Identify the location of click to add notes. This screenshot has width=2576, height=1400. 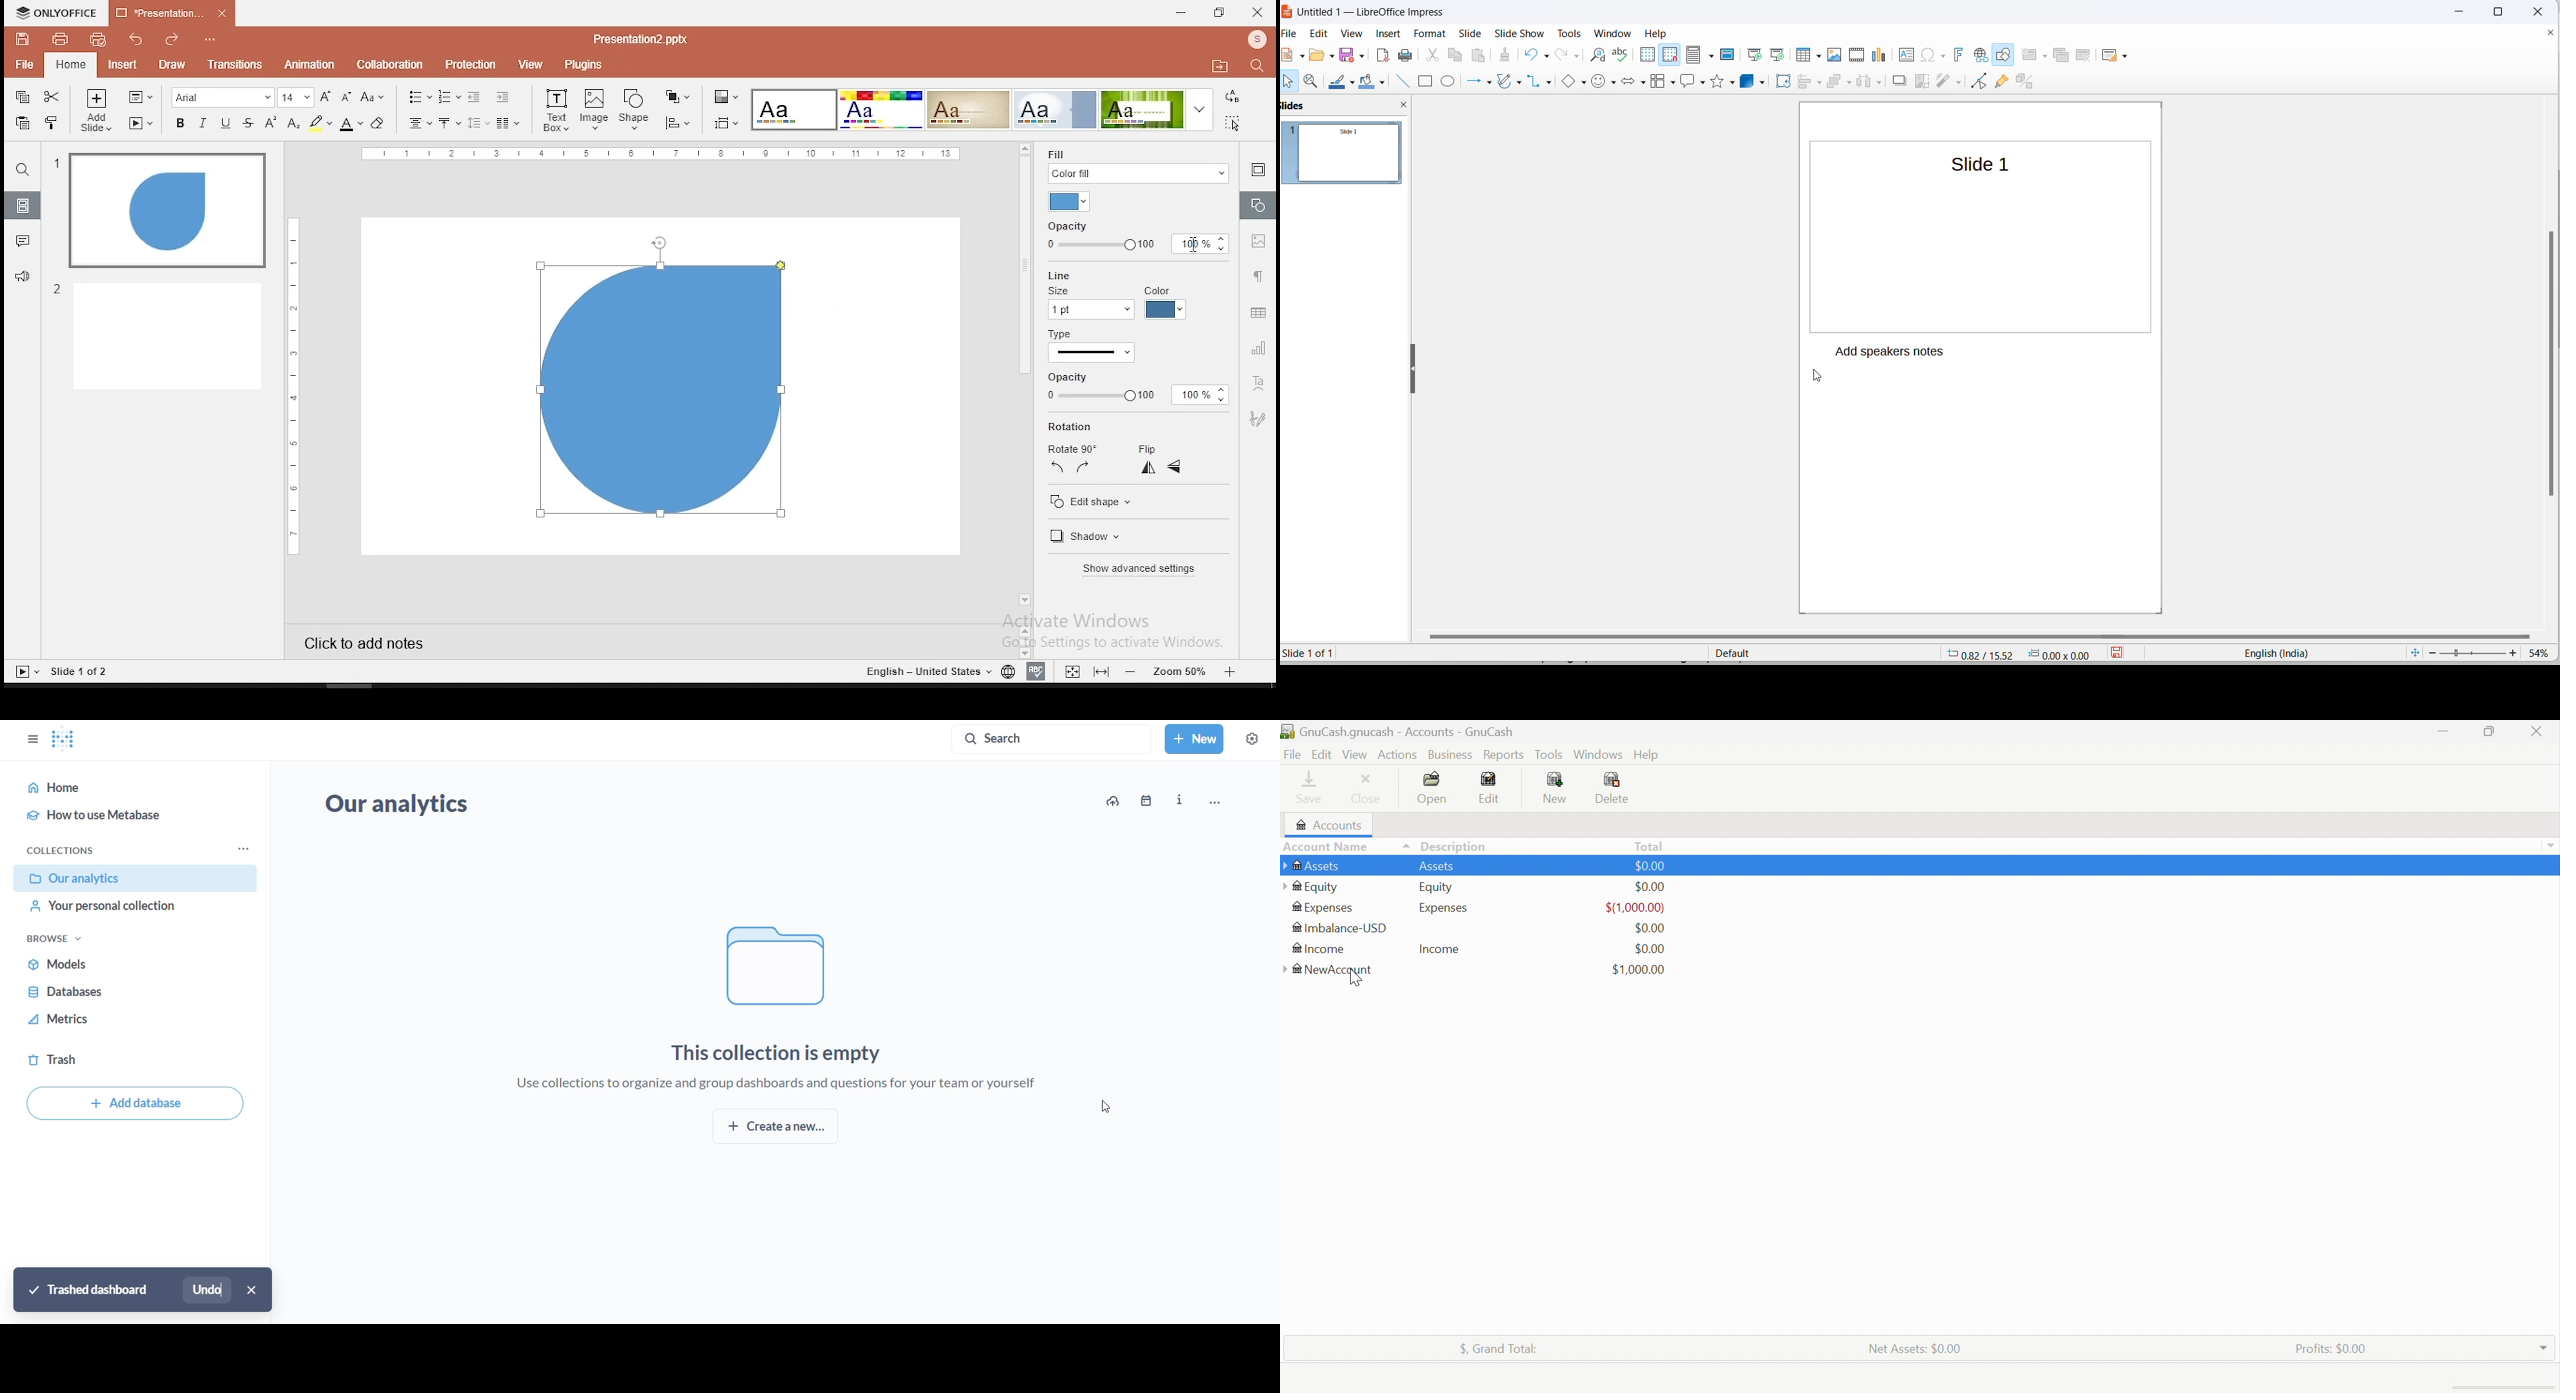
(380, 640).